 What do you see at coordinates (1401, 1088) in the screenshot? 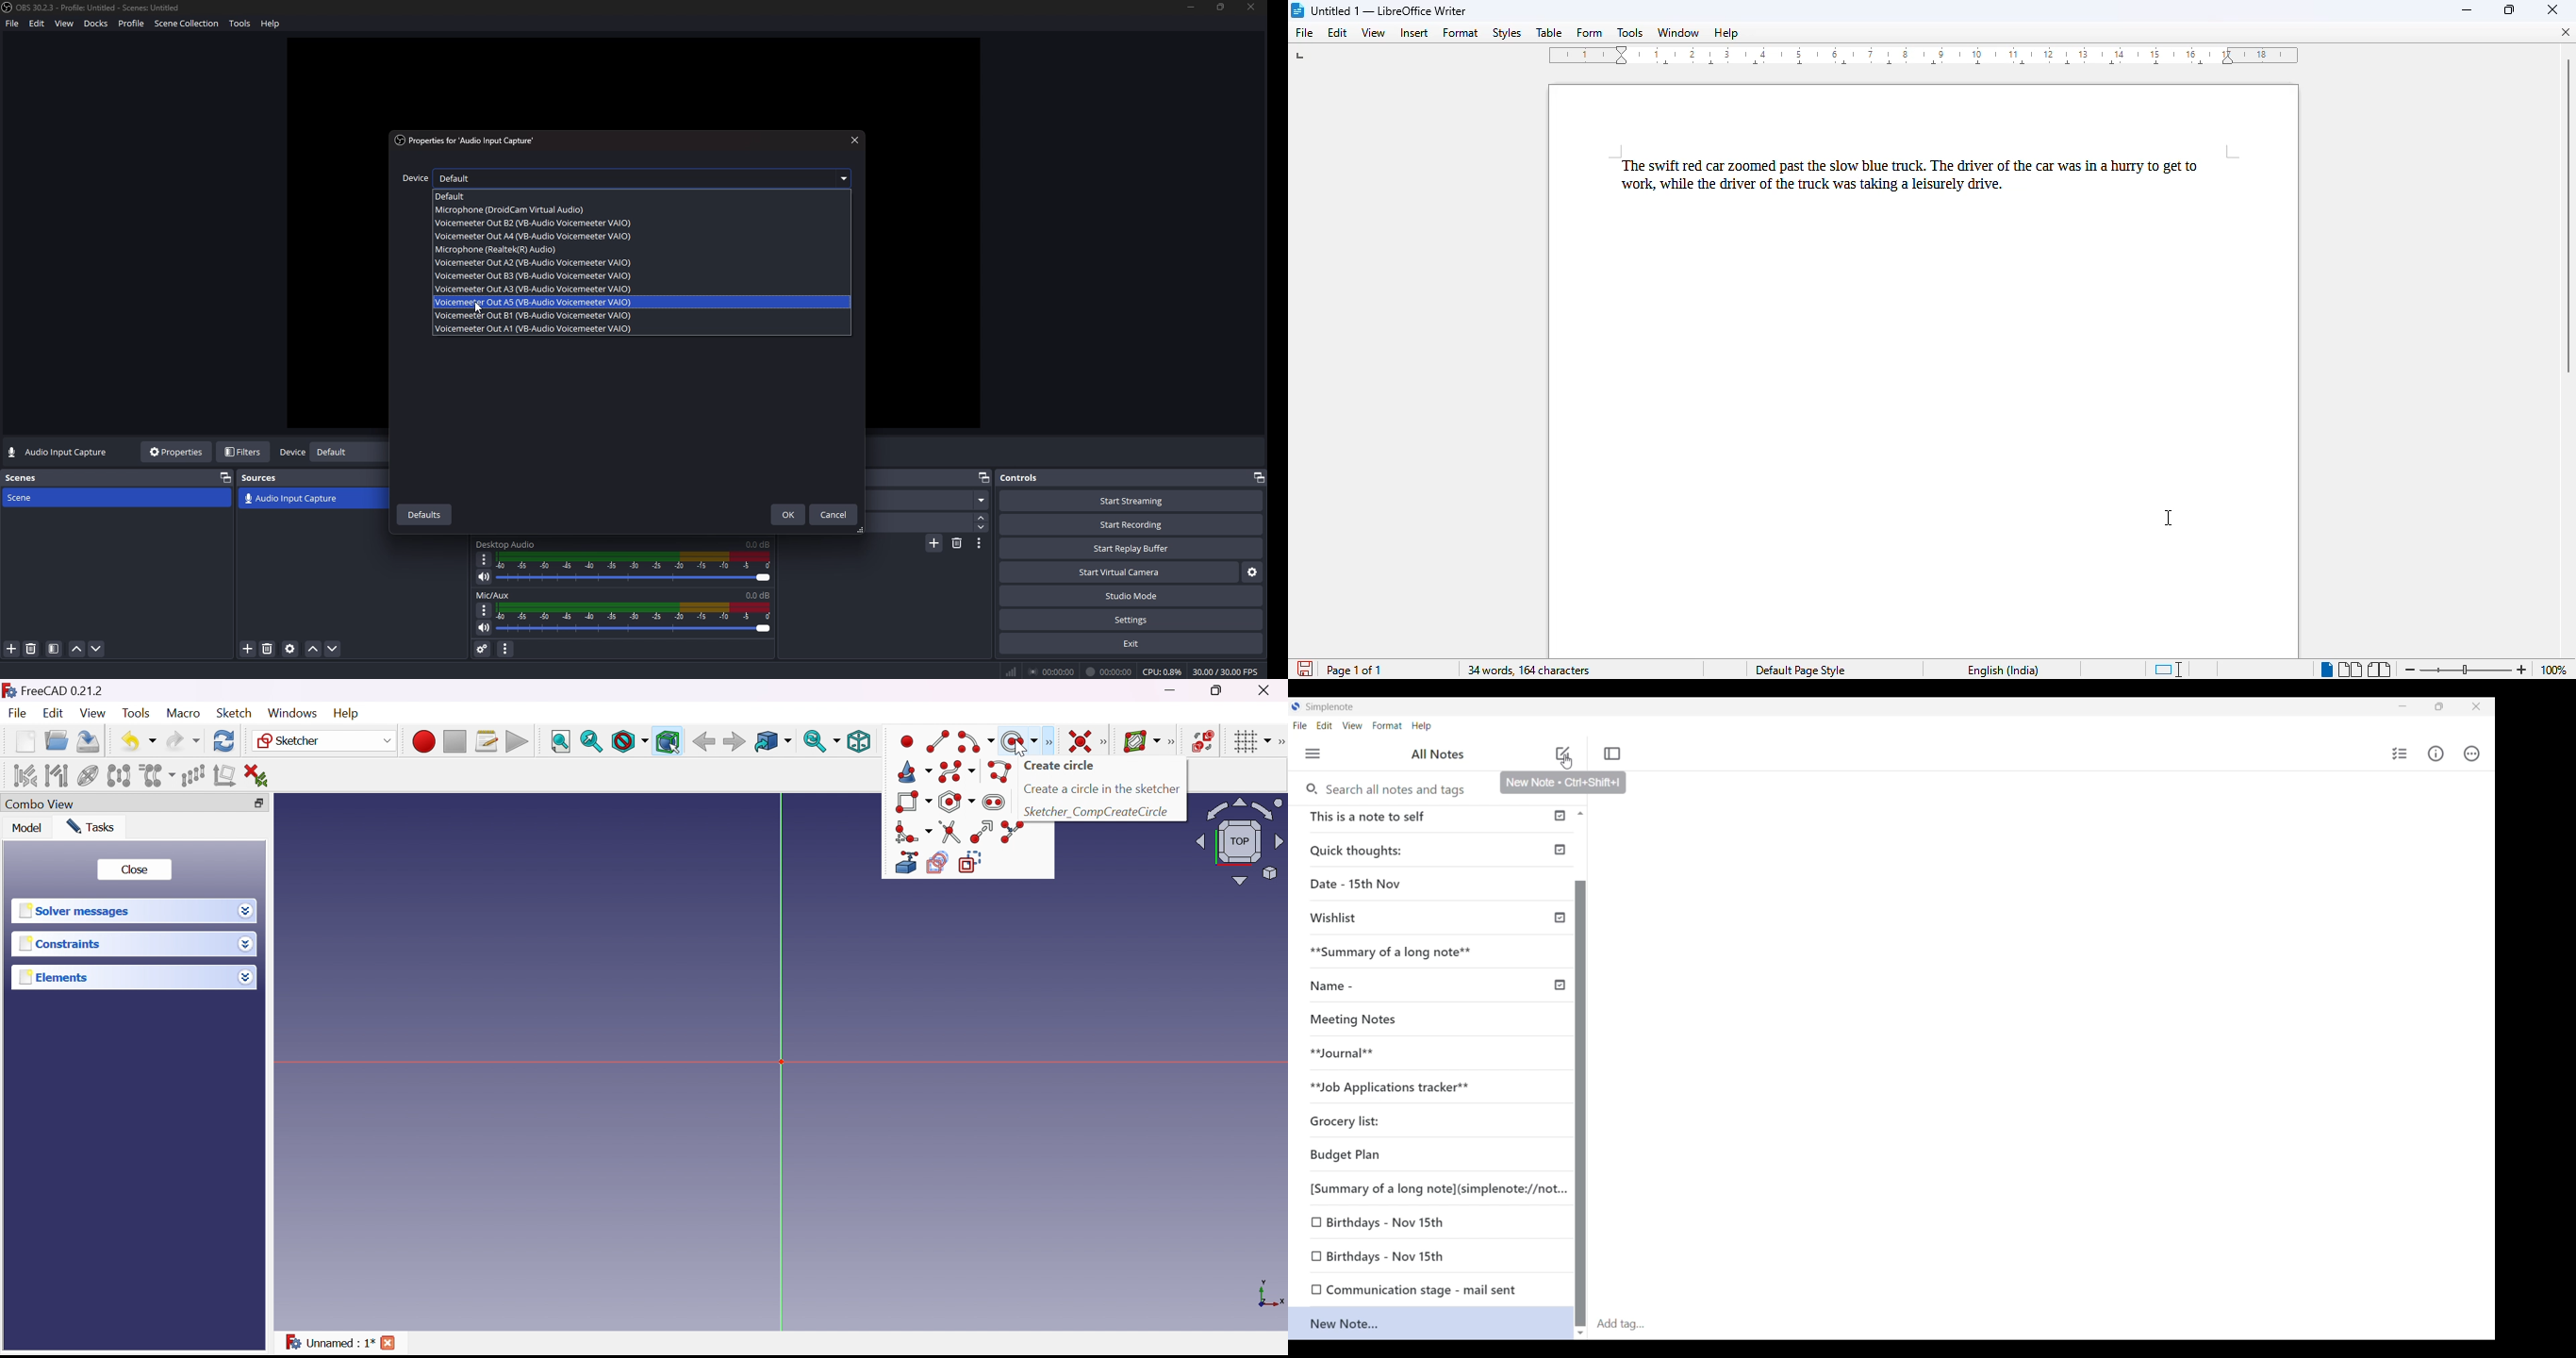
I see `**Job Applications tracker**` at bounding box center [1401, 1088].